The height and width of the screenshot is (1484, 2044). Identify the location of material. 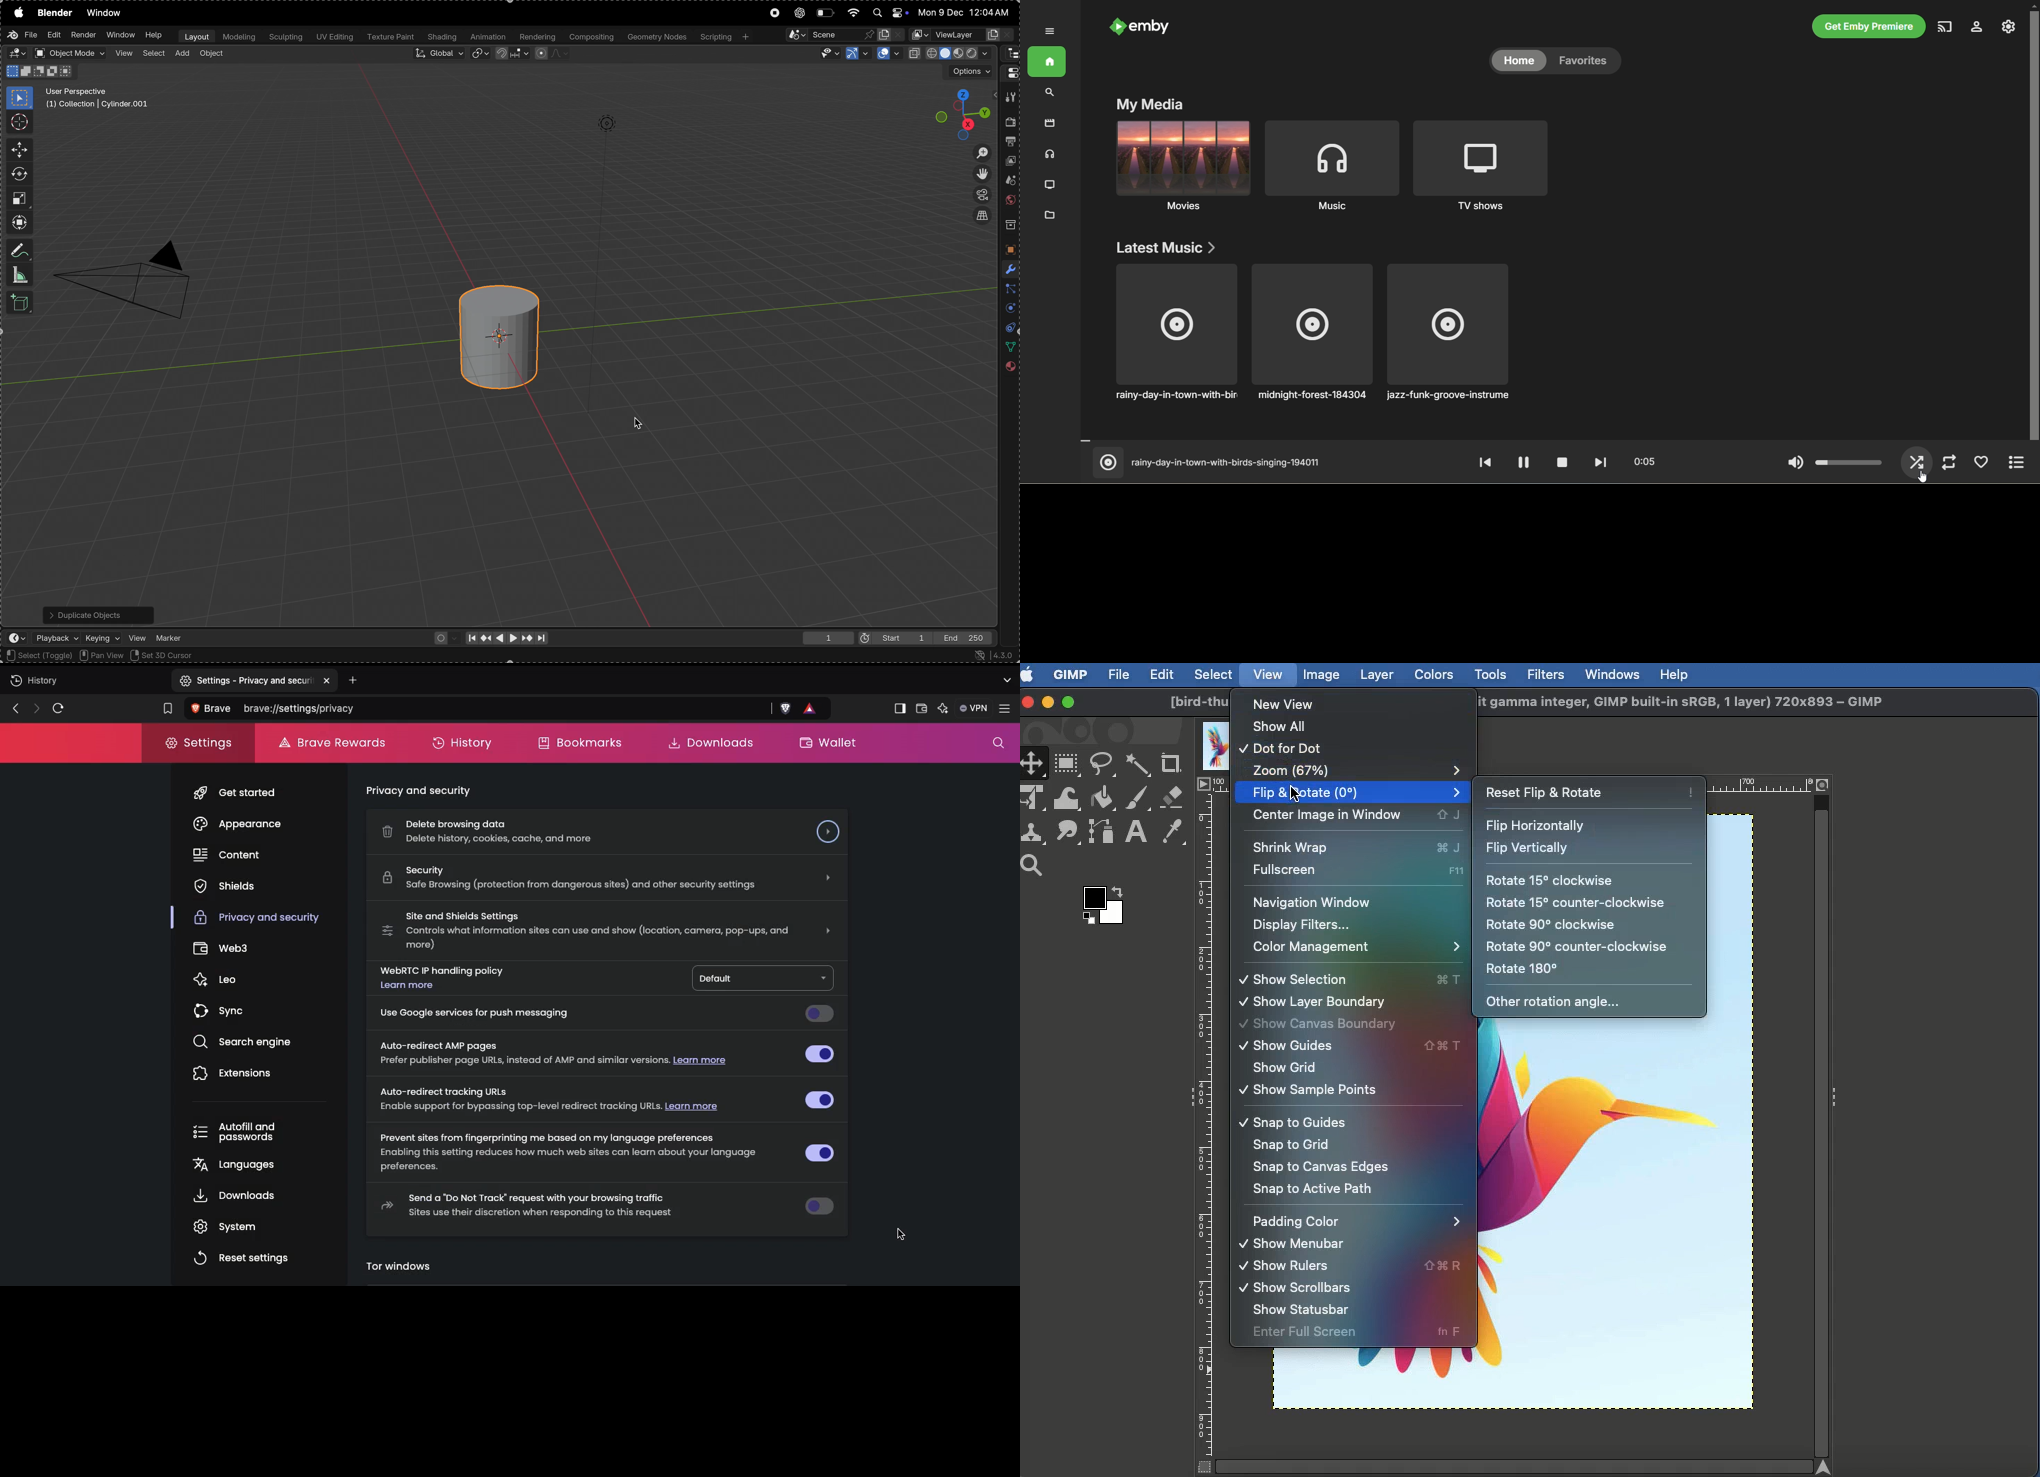
(1009, 369).